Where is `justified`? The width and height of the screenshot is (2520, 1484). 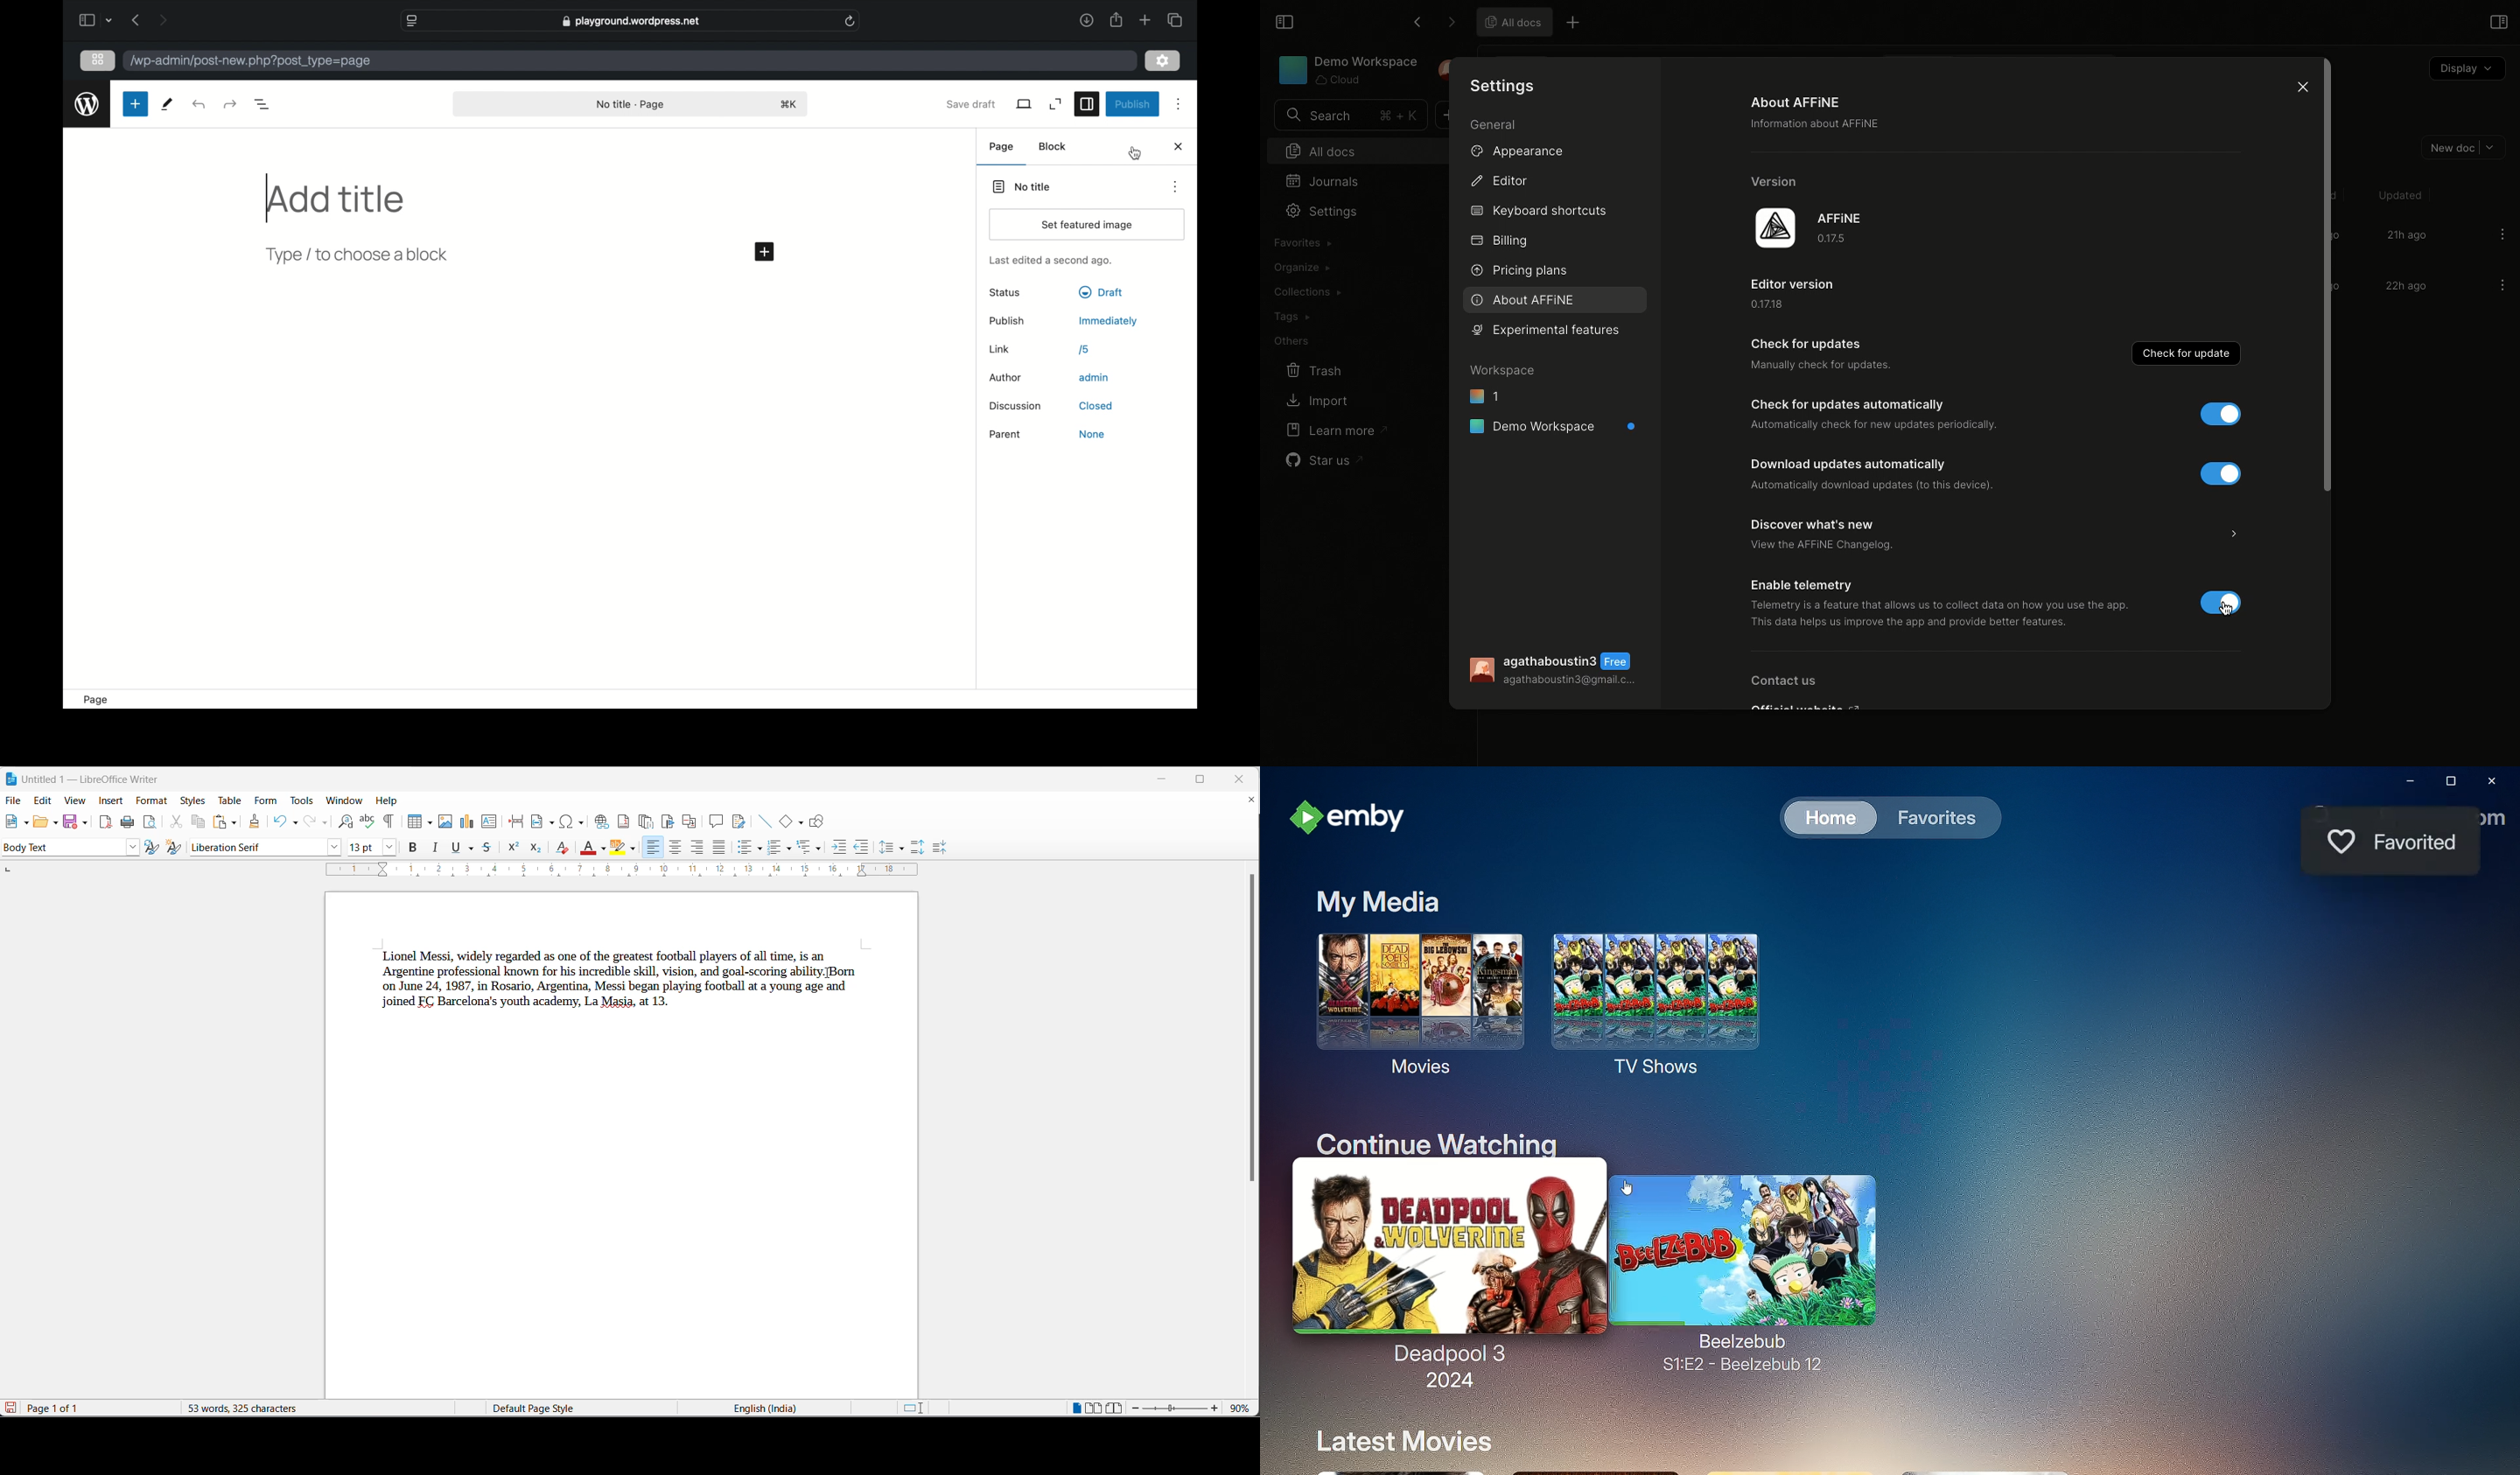 justified is located at coordinates (720, 847).